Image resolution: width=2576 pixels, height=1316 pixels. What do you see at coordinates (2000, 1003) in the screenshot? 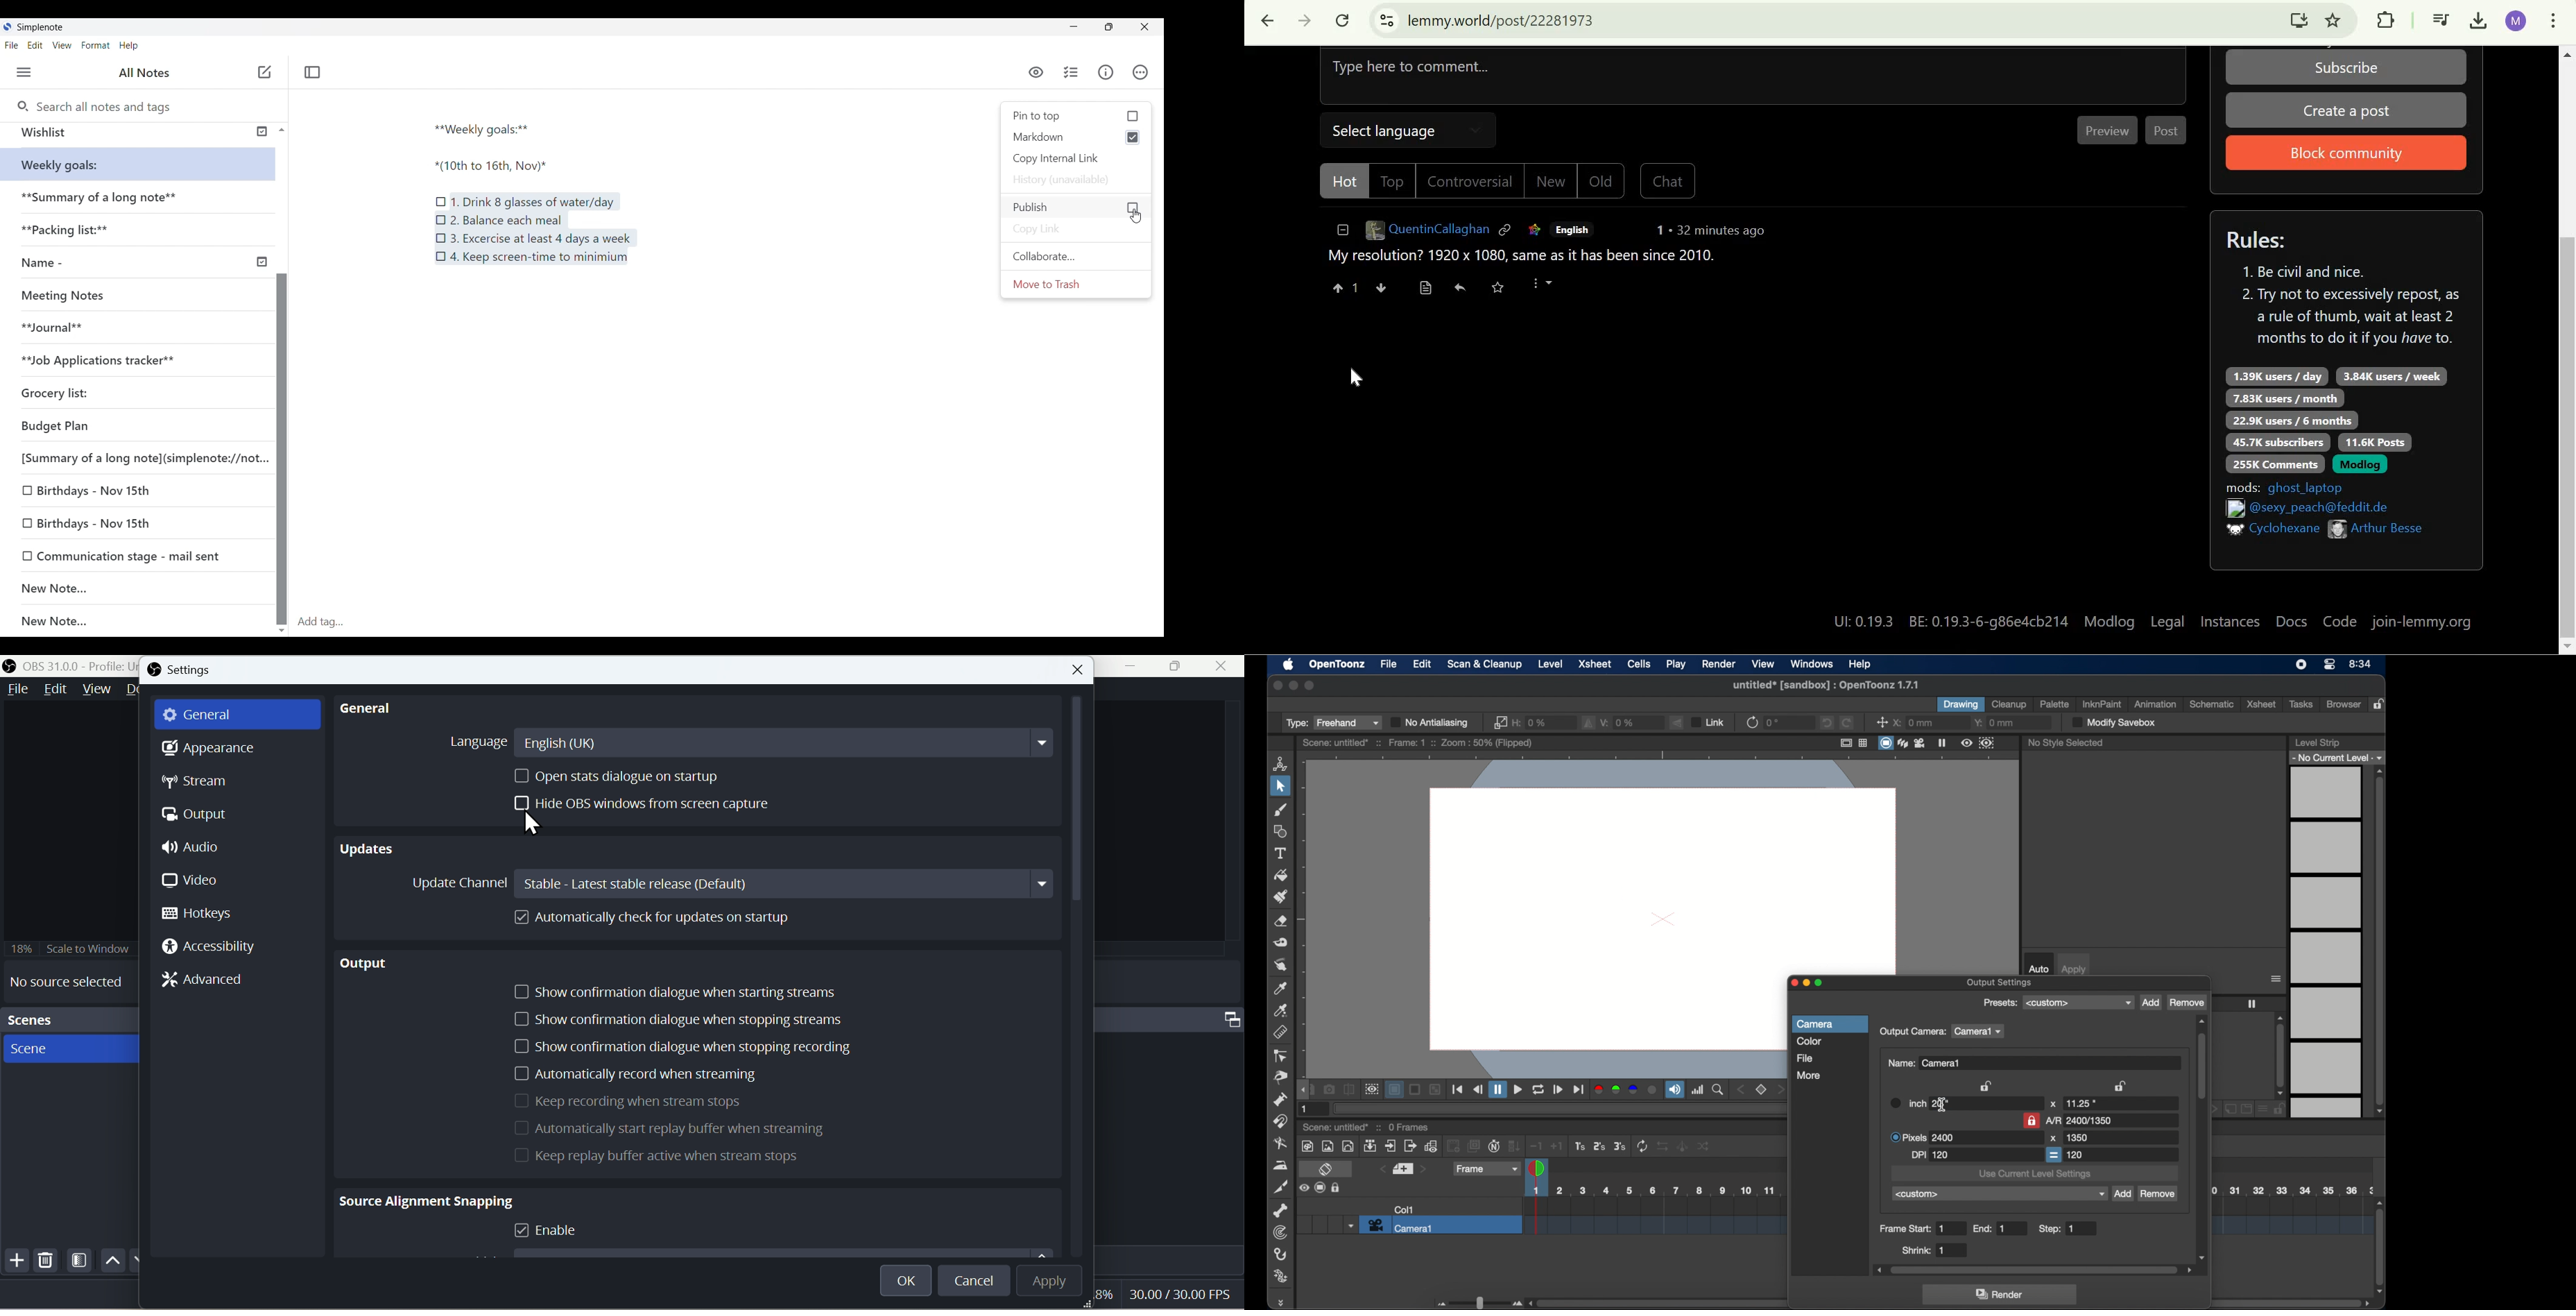
I see `` at bounding box center [2000, 1003].